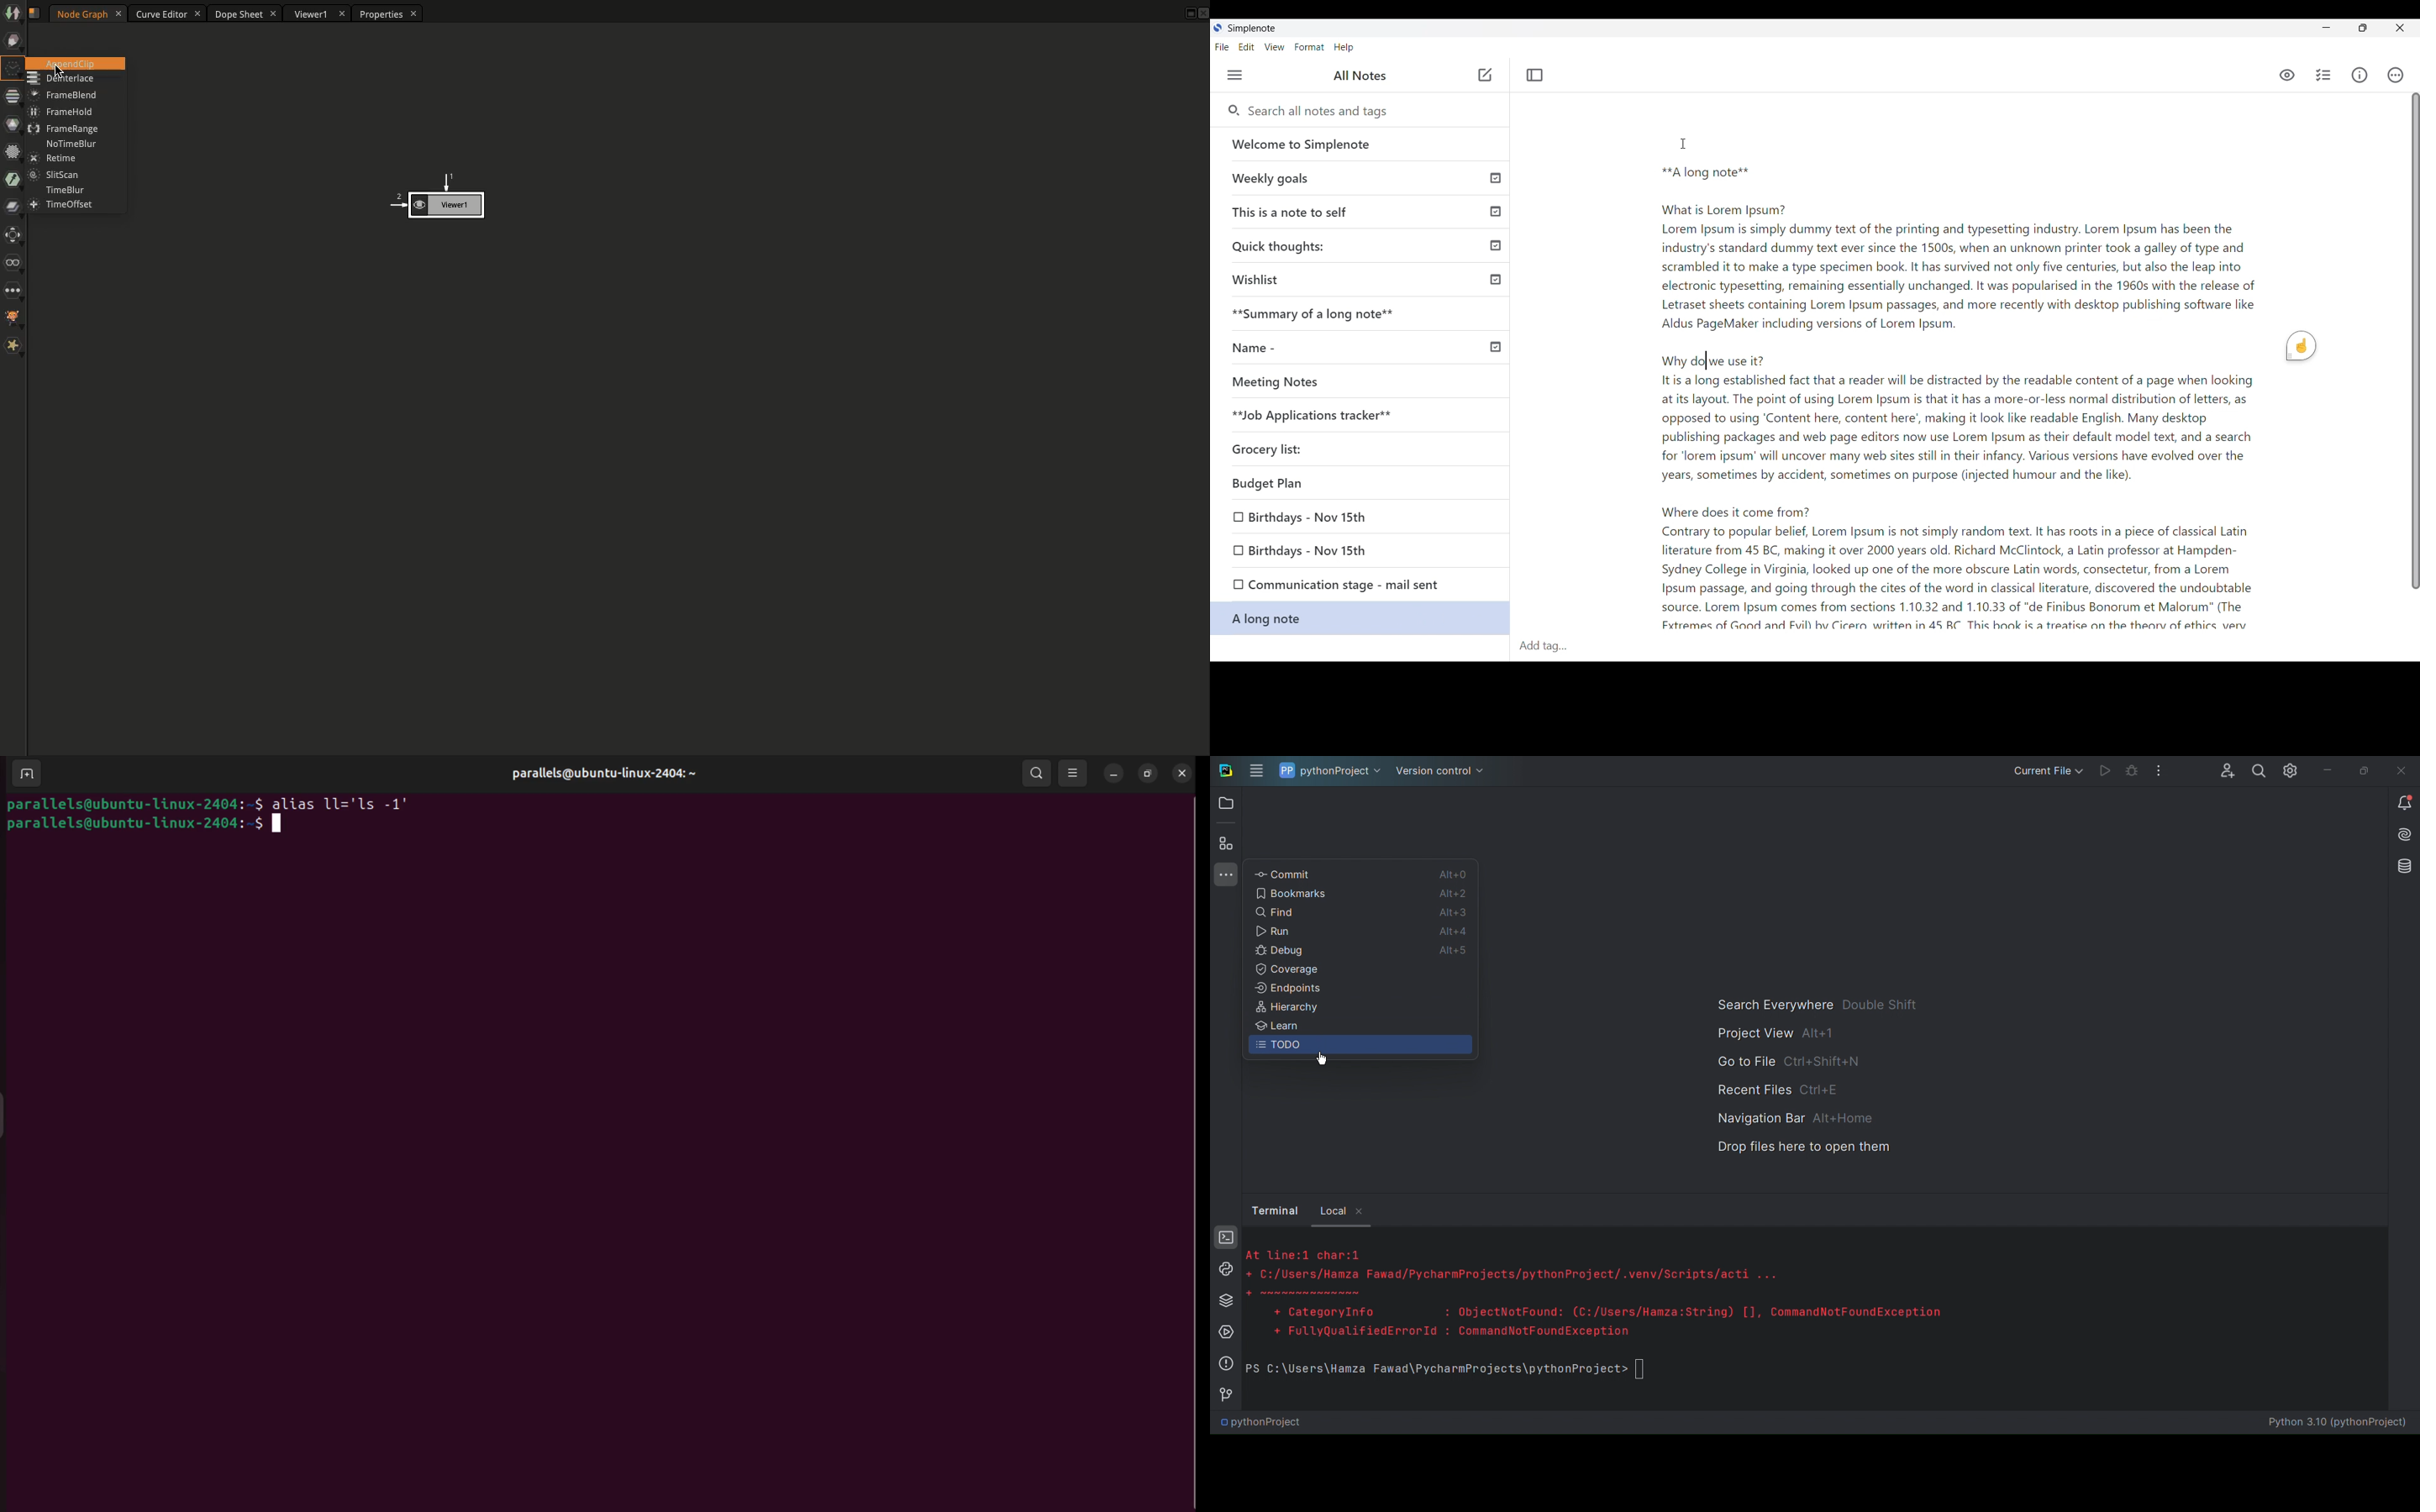 The height and width of the screenshot is (1512, 2436). What do you see at coordinates (1613, 1296) in the screenshot?
I see `\At line:1 char:1+ C:/Users/Hamza Fawad/PycharmProjects/pythonProject/.venv/Scripts/acti ...SEER+ CategoryInfo : ObjectNotFound: (C:/Users/Hamza:String) [], CommandNotFoundException+ FullyQualifiedErrorId : CommandNotFoundException ` at bounding box center [1613, 1296].